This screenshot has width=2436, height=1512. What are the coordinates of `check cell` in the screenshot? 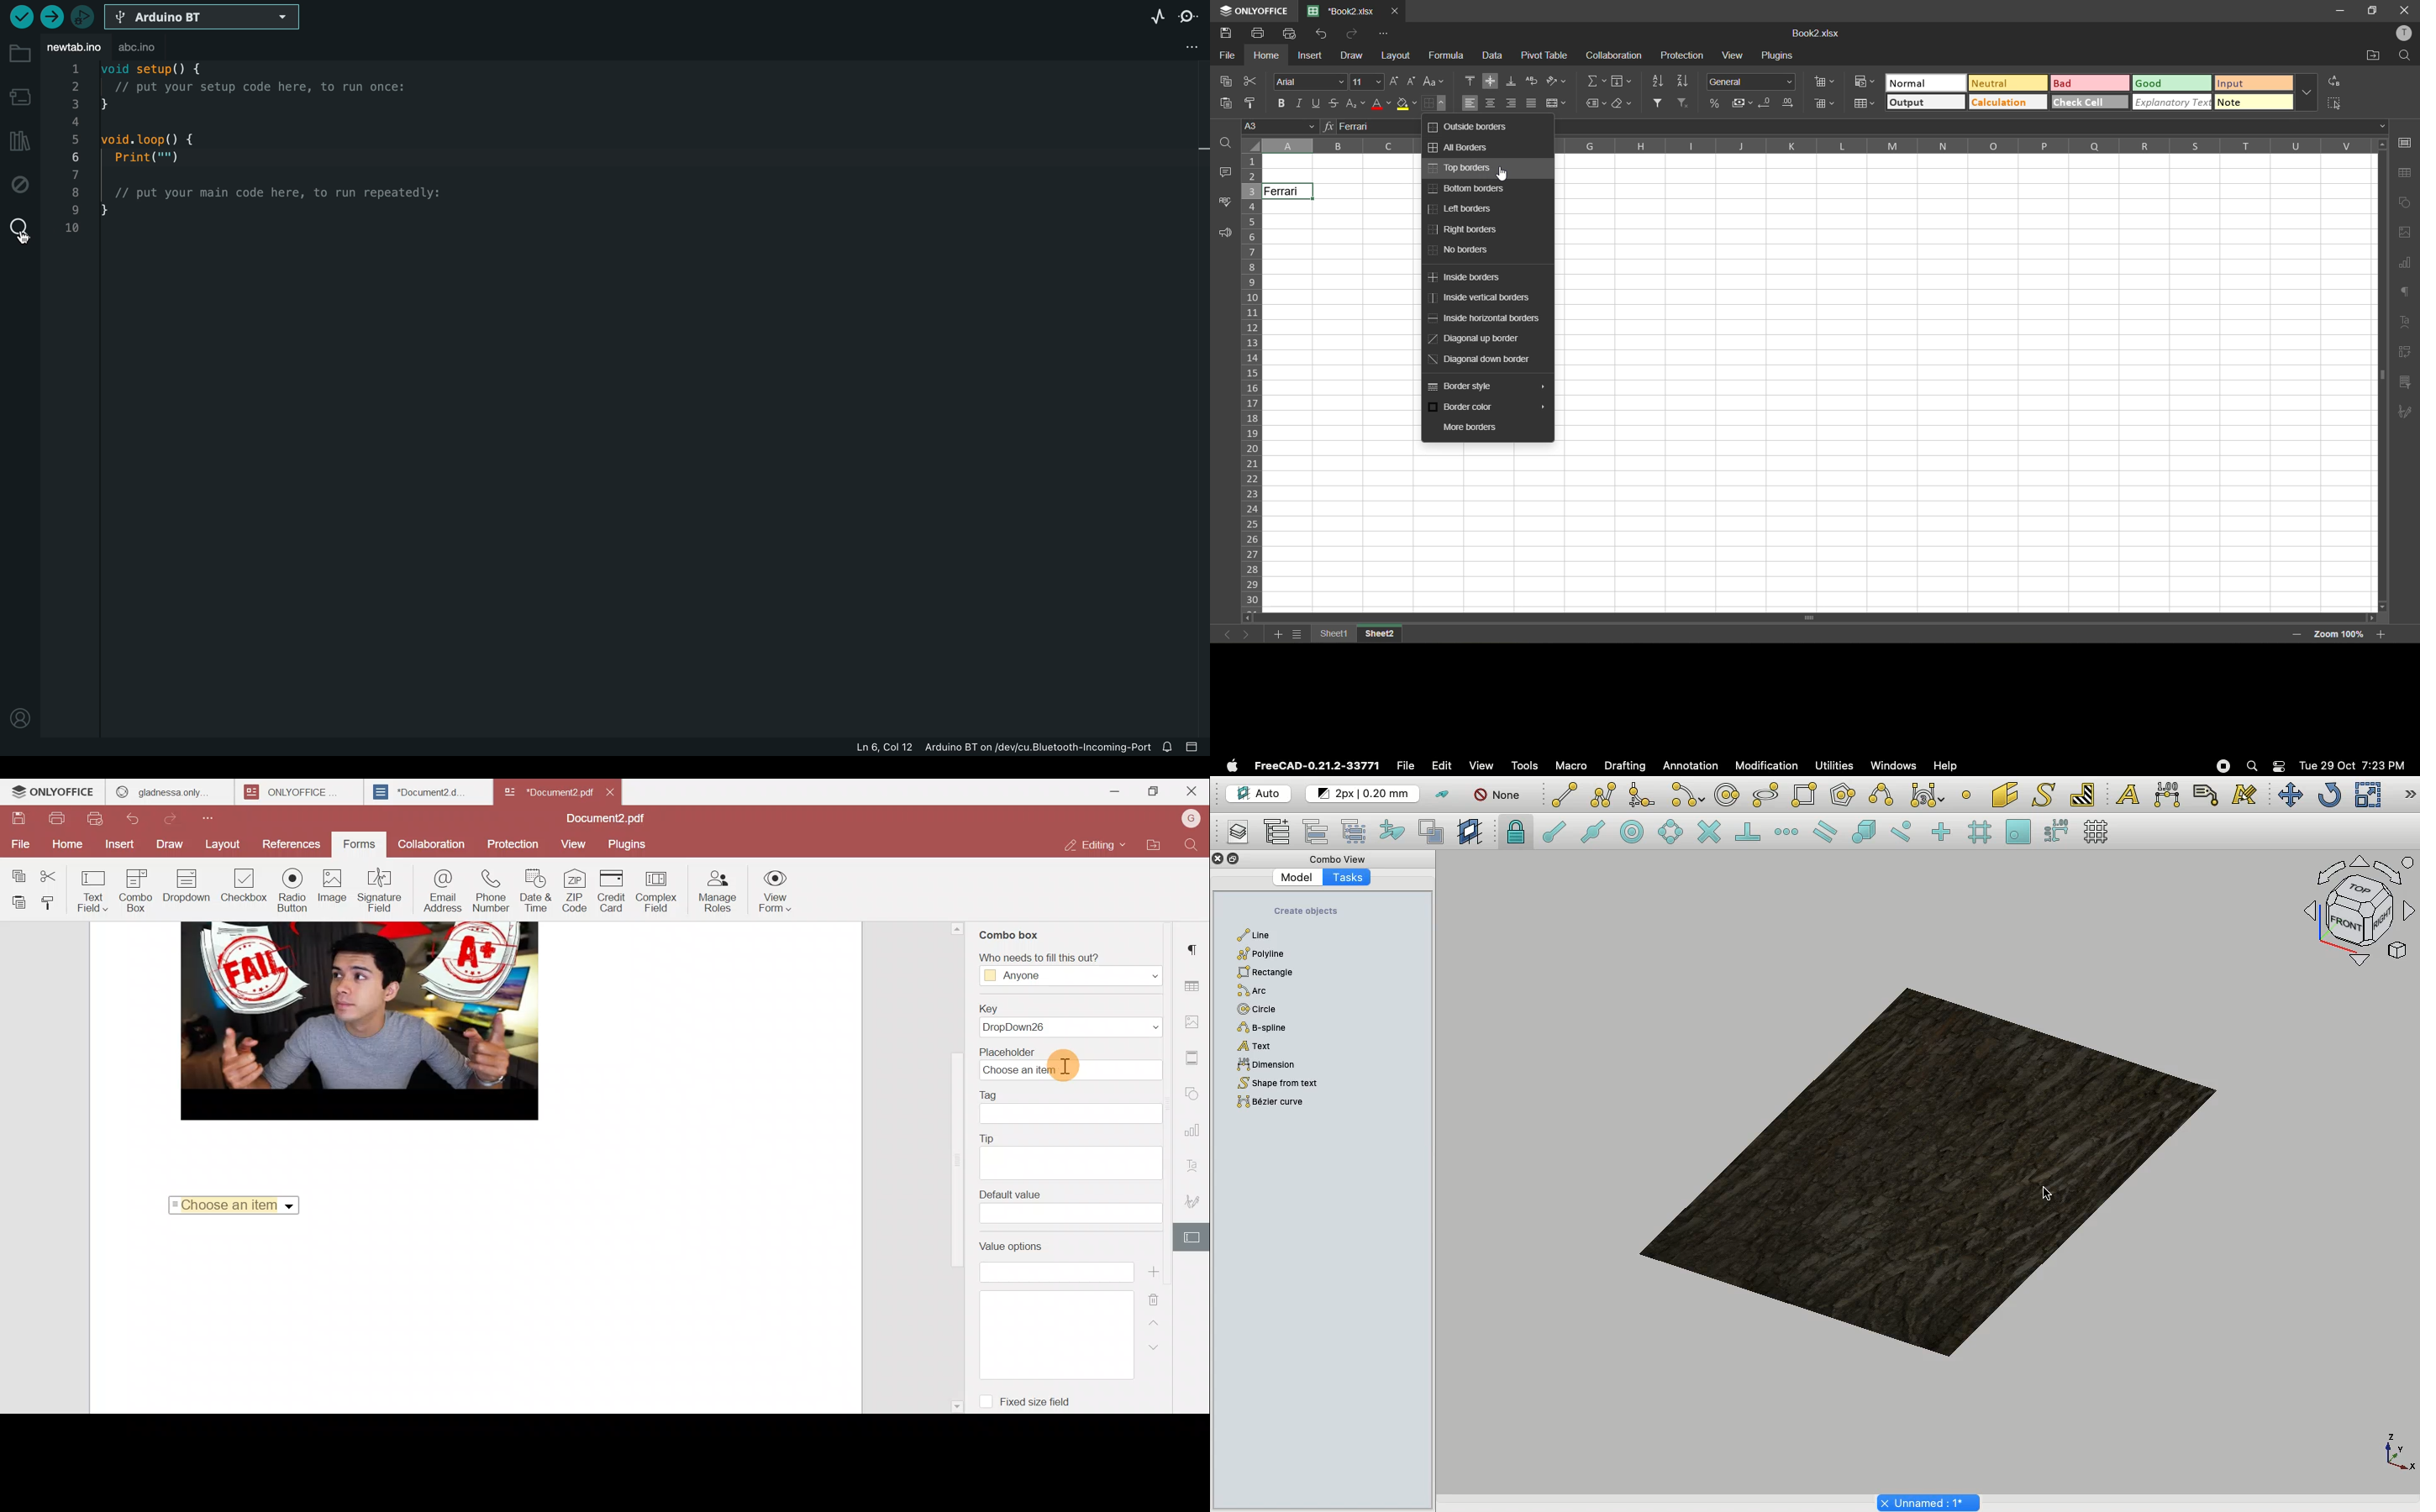 It's located at (2090, 103).